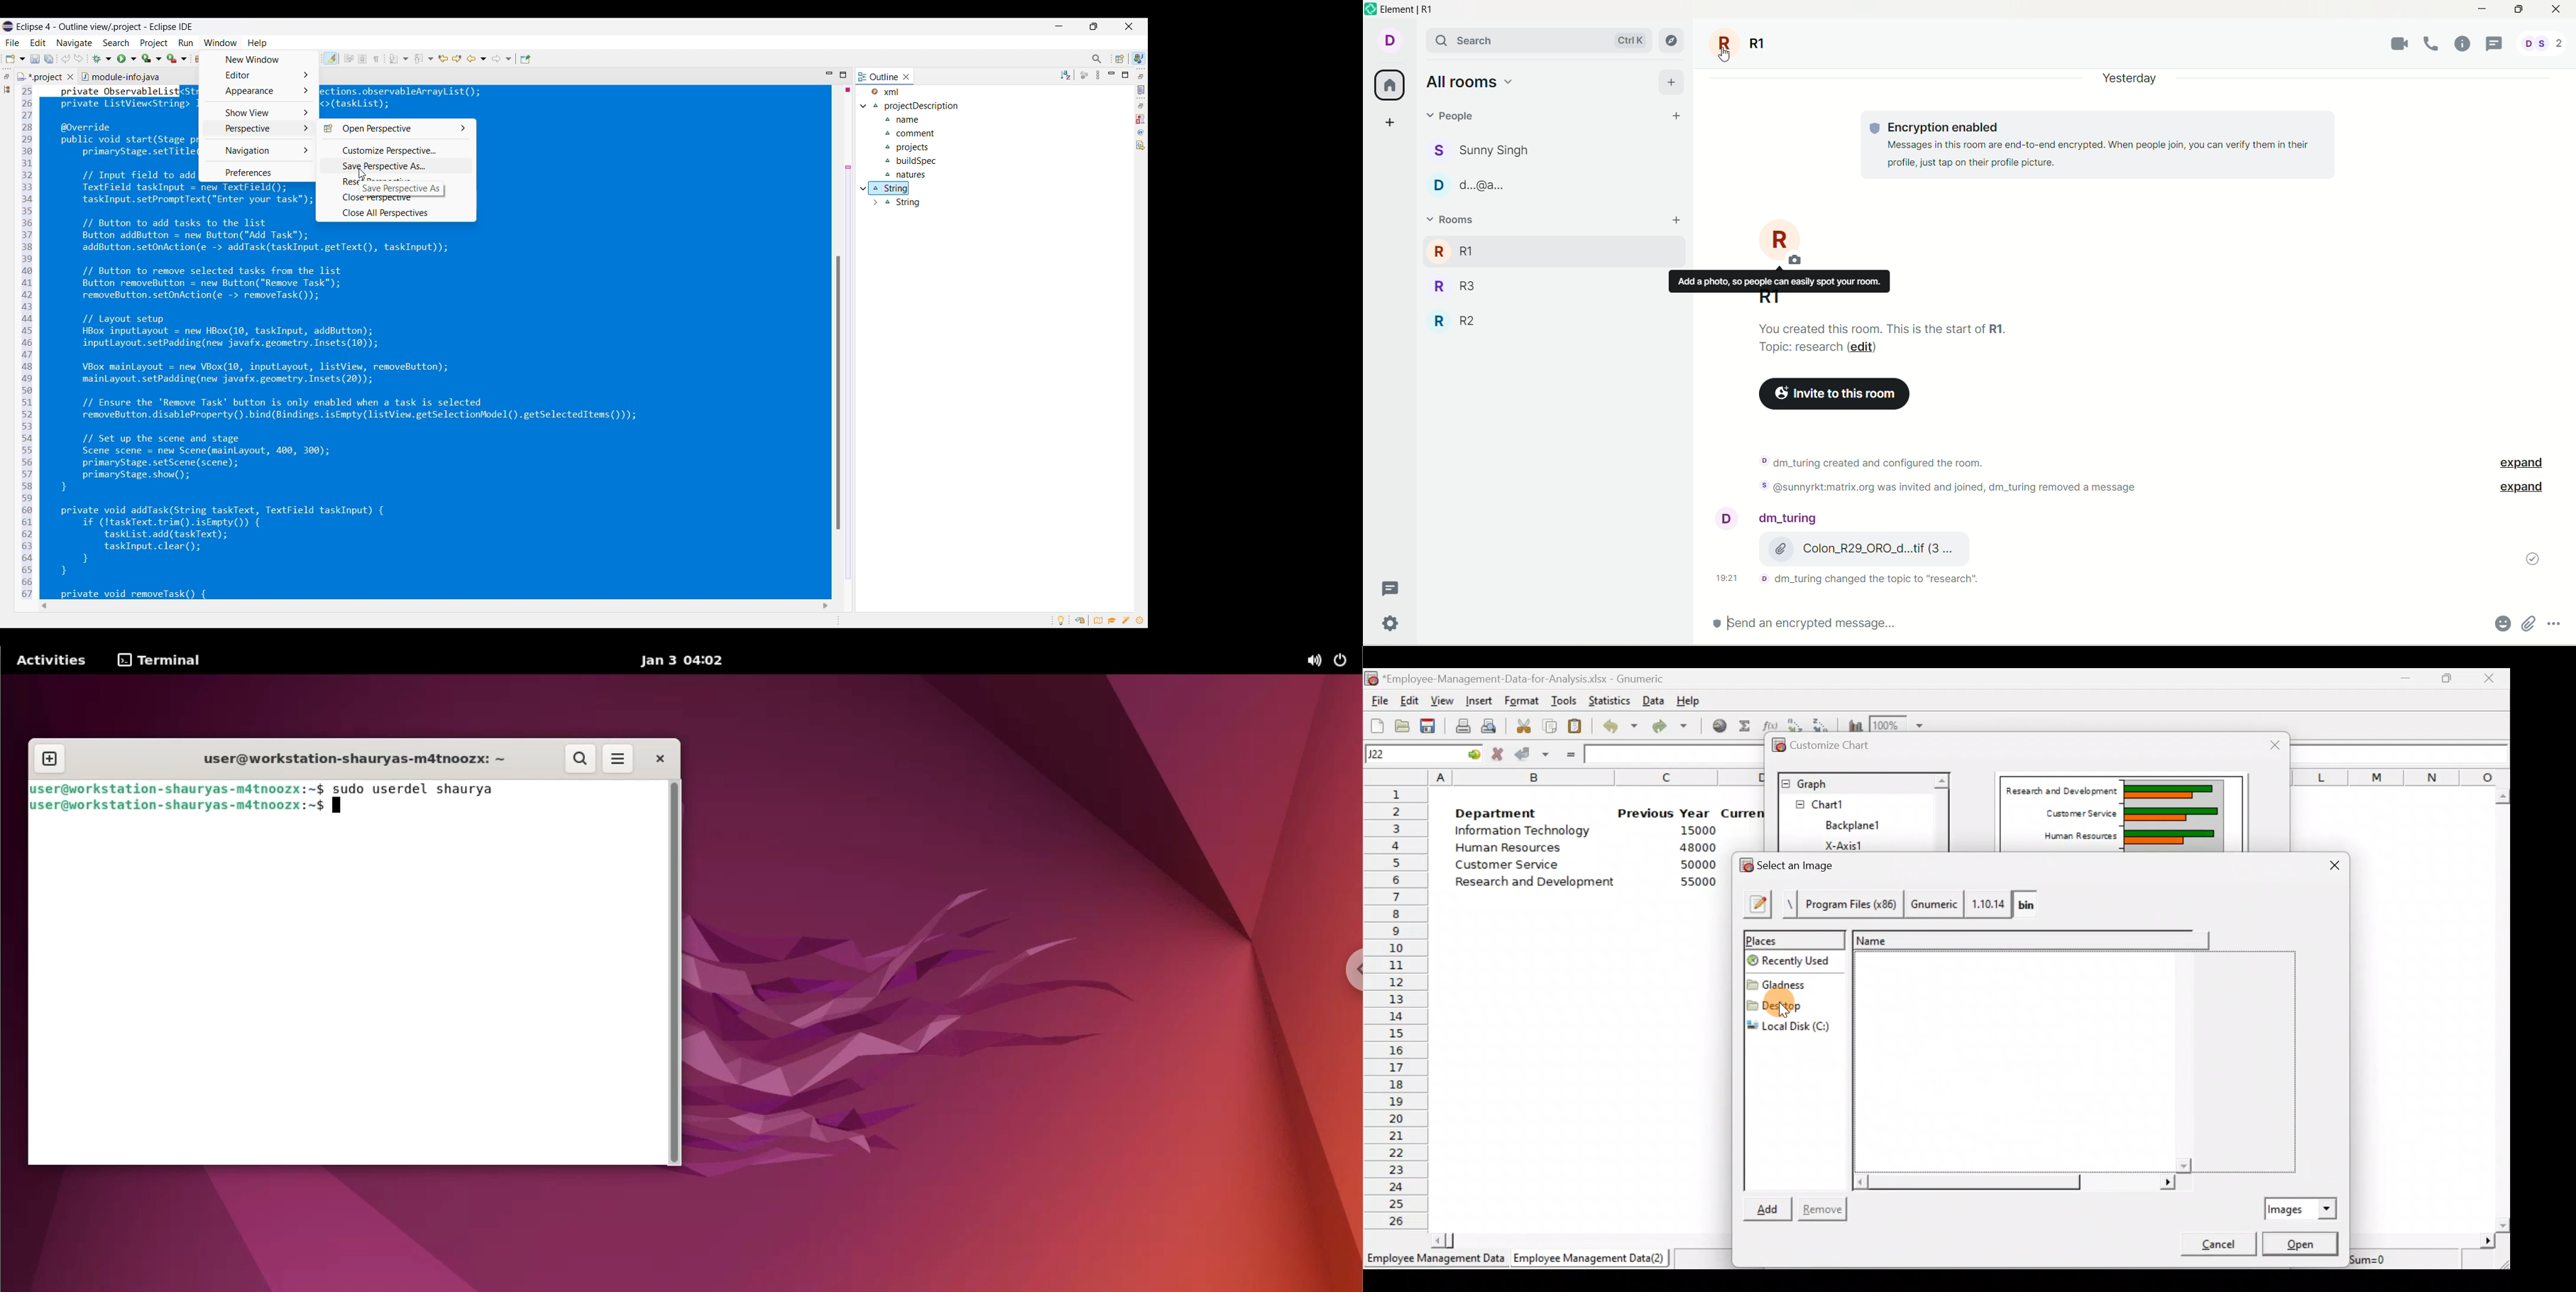 The width and height of the screenshot is (2576, 1316). Describe the element at coordinates (1718, 728) in the screenshot. I see `Insert hyperlink` at that location.